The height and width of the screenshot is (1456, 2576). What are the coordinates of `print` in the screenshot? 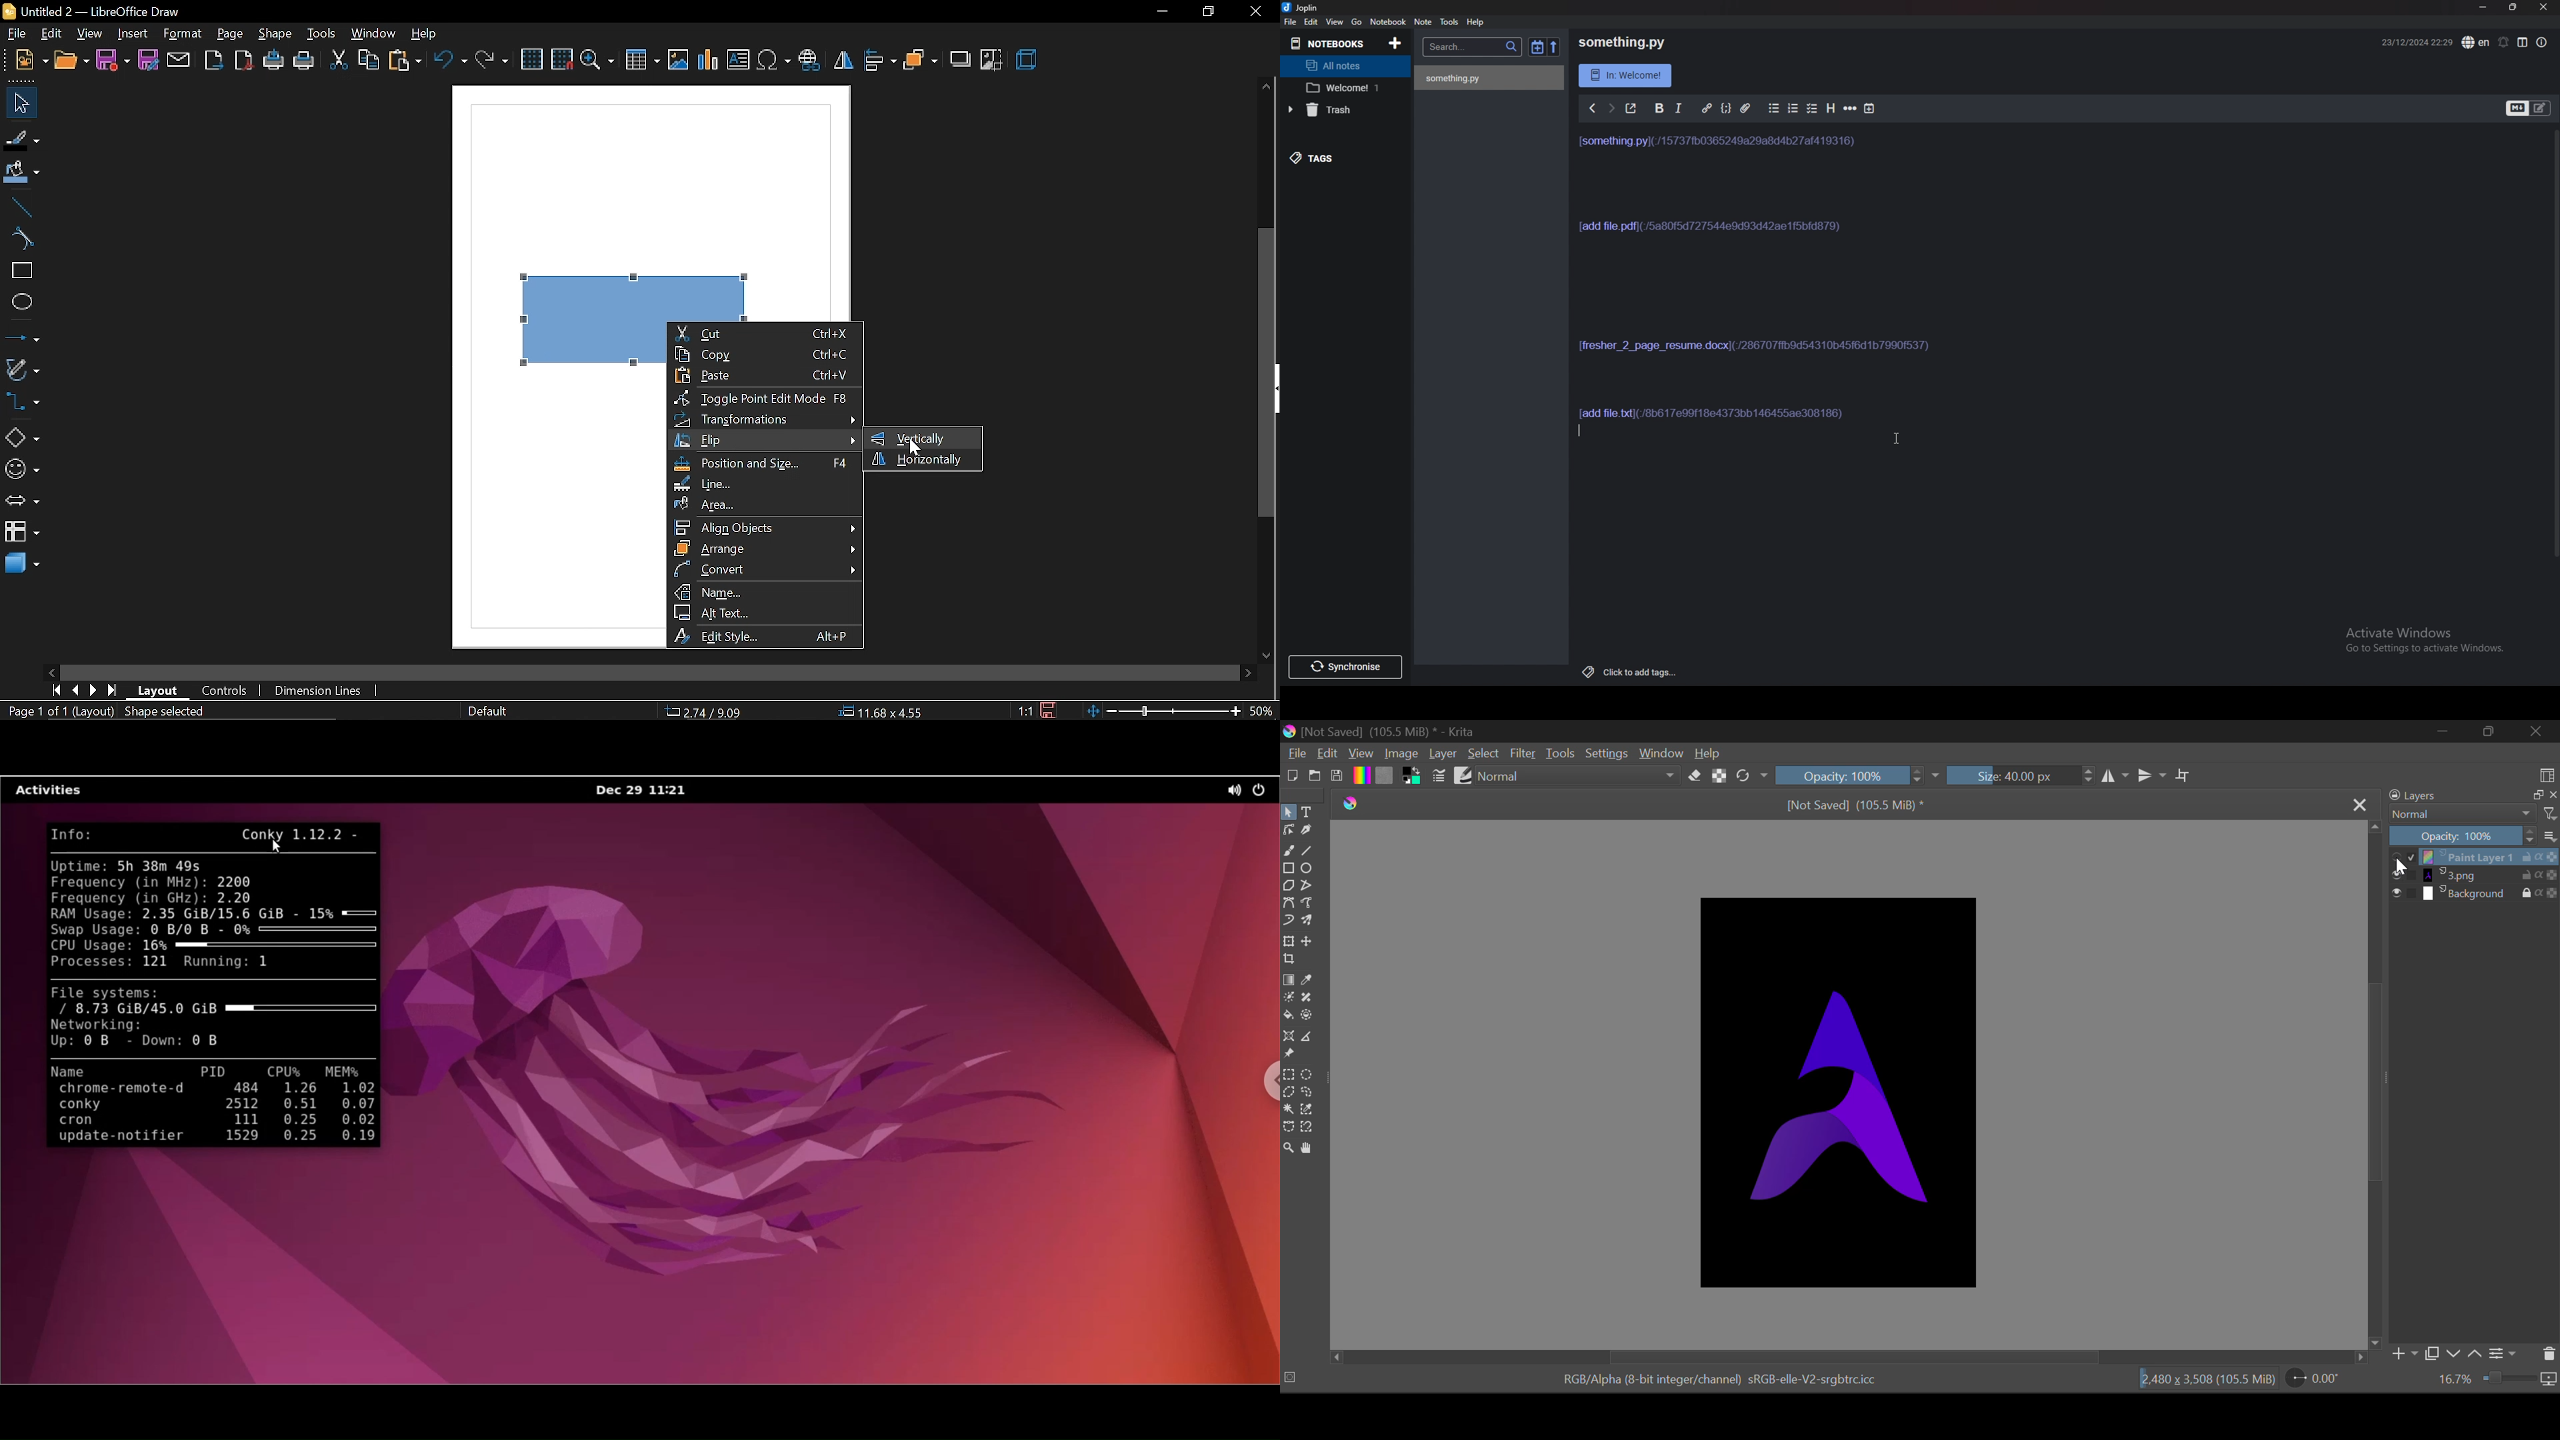 It's located at (306, 60).